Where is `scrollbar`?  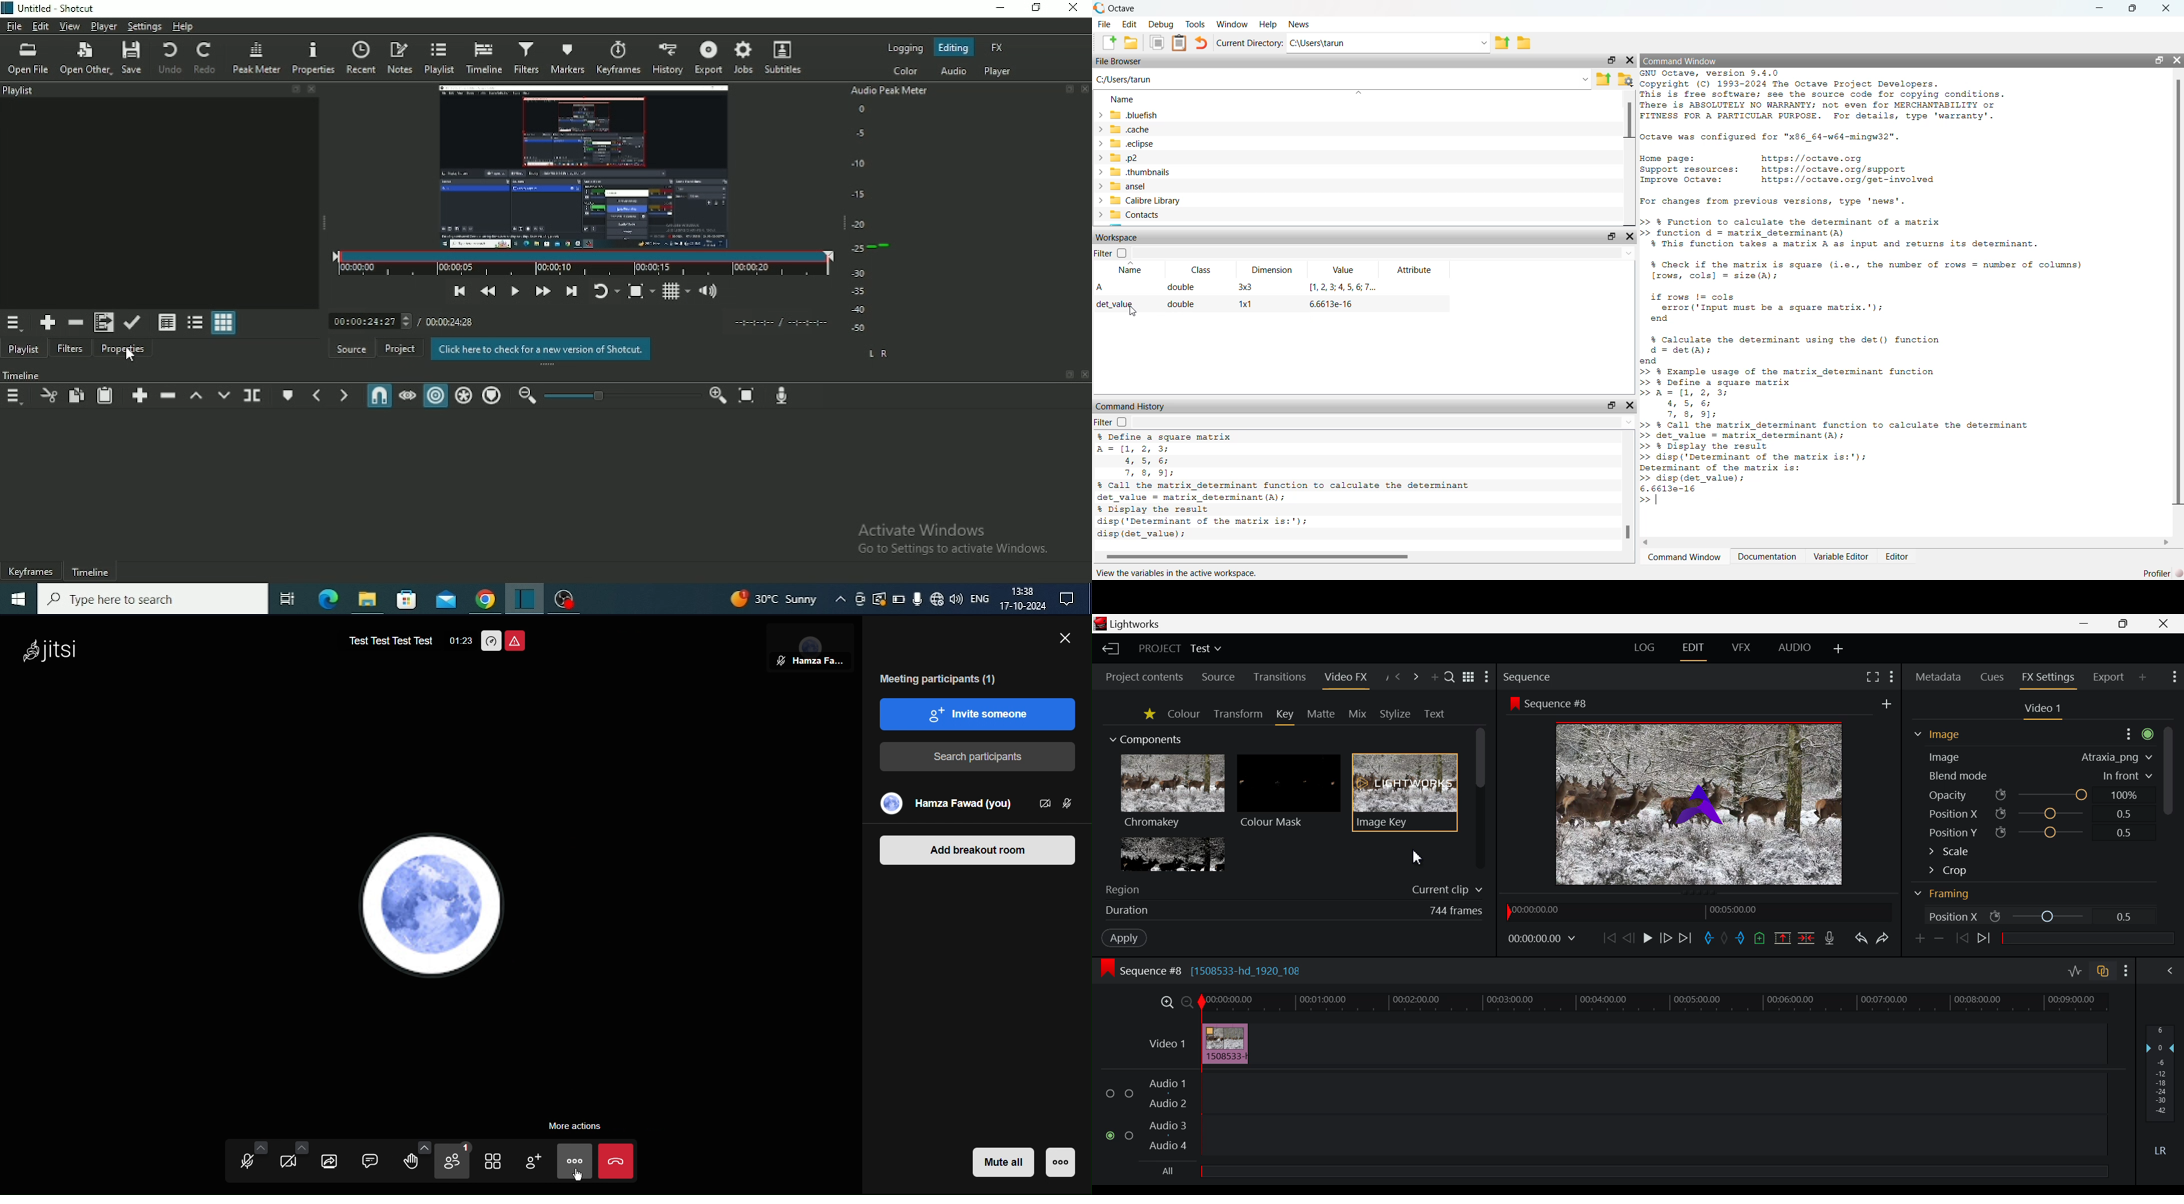
scrollbar is located at coordinates (1347, 557).